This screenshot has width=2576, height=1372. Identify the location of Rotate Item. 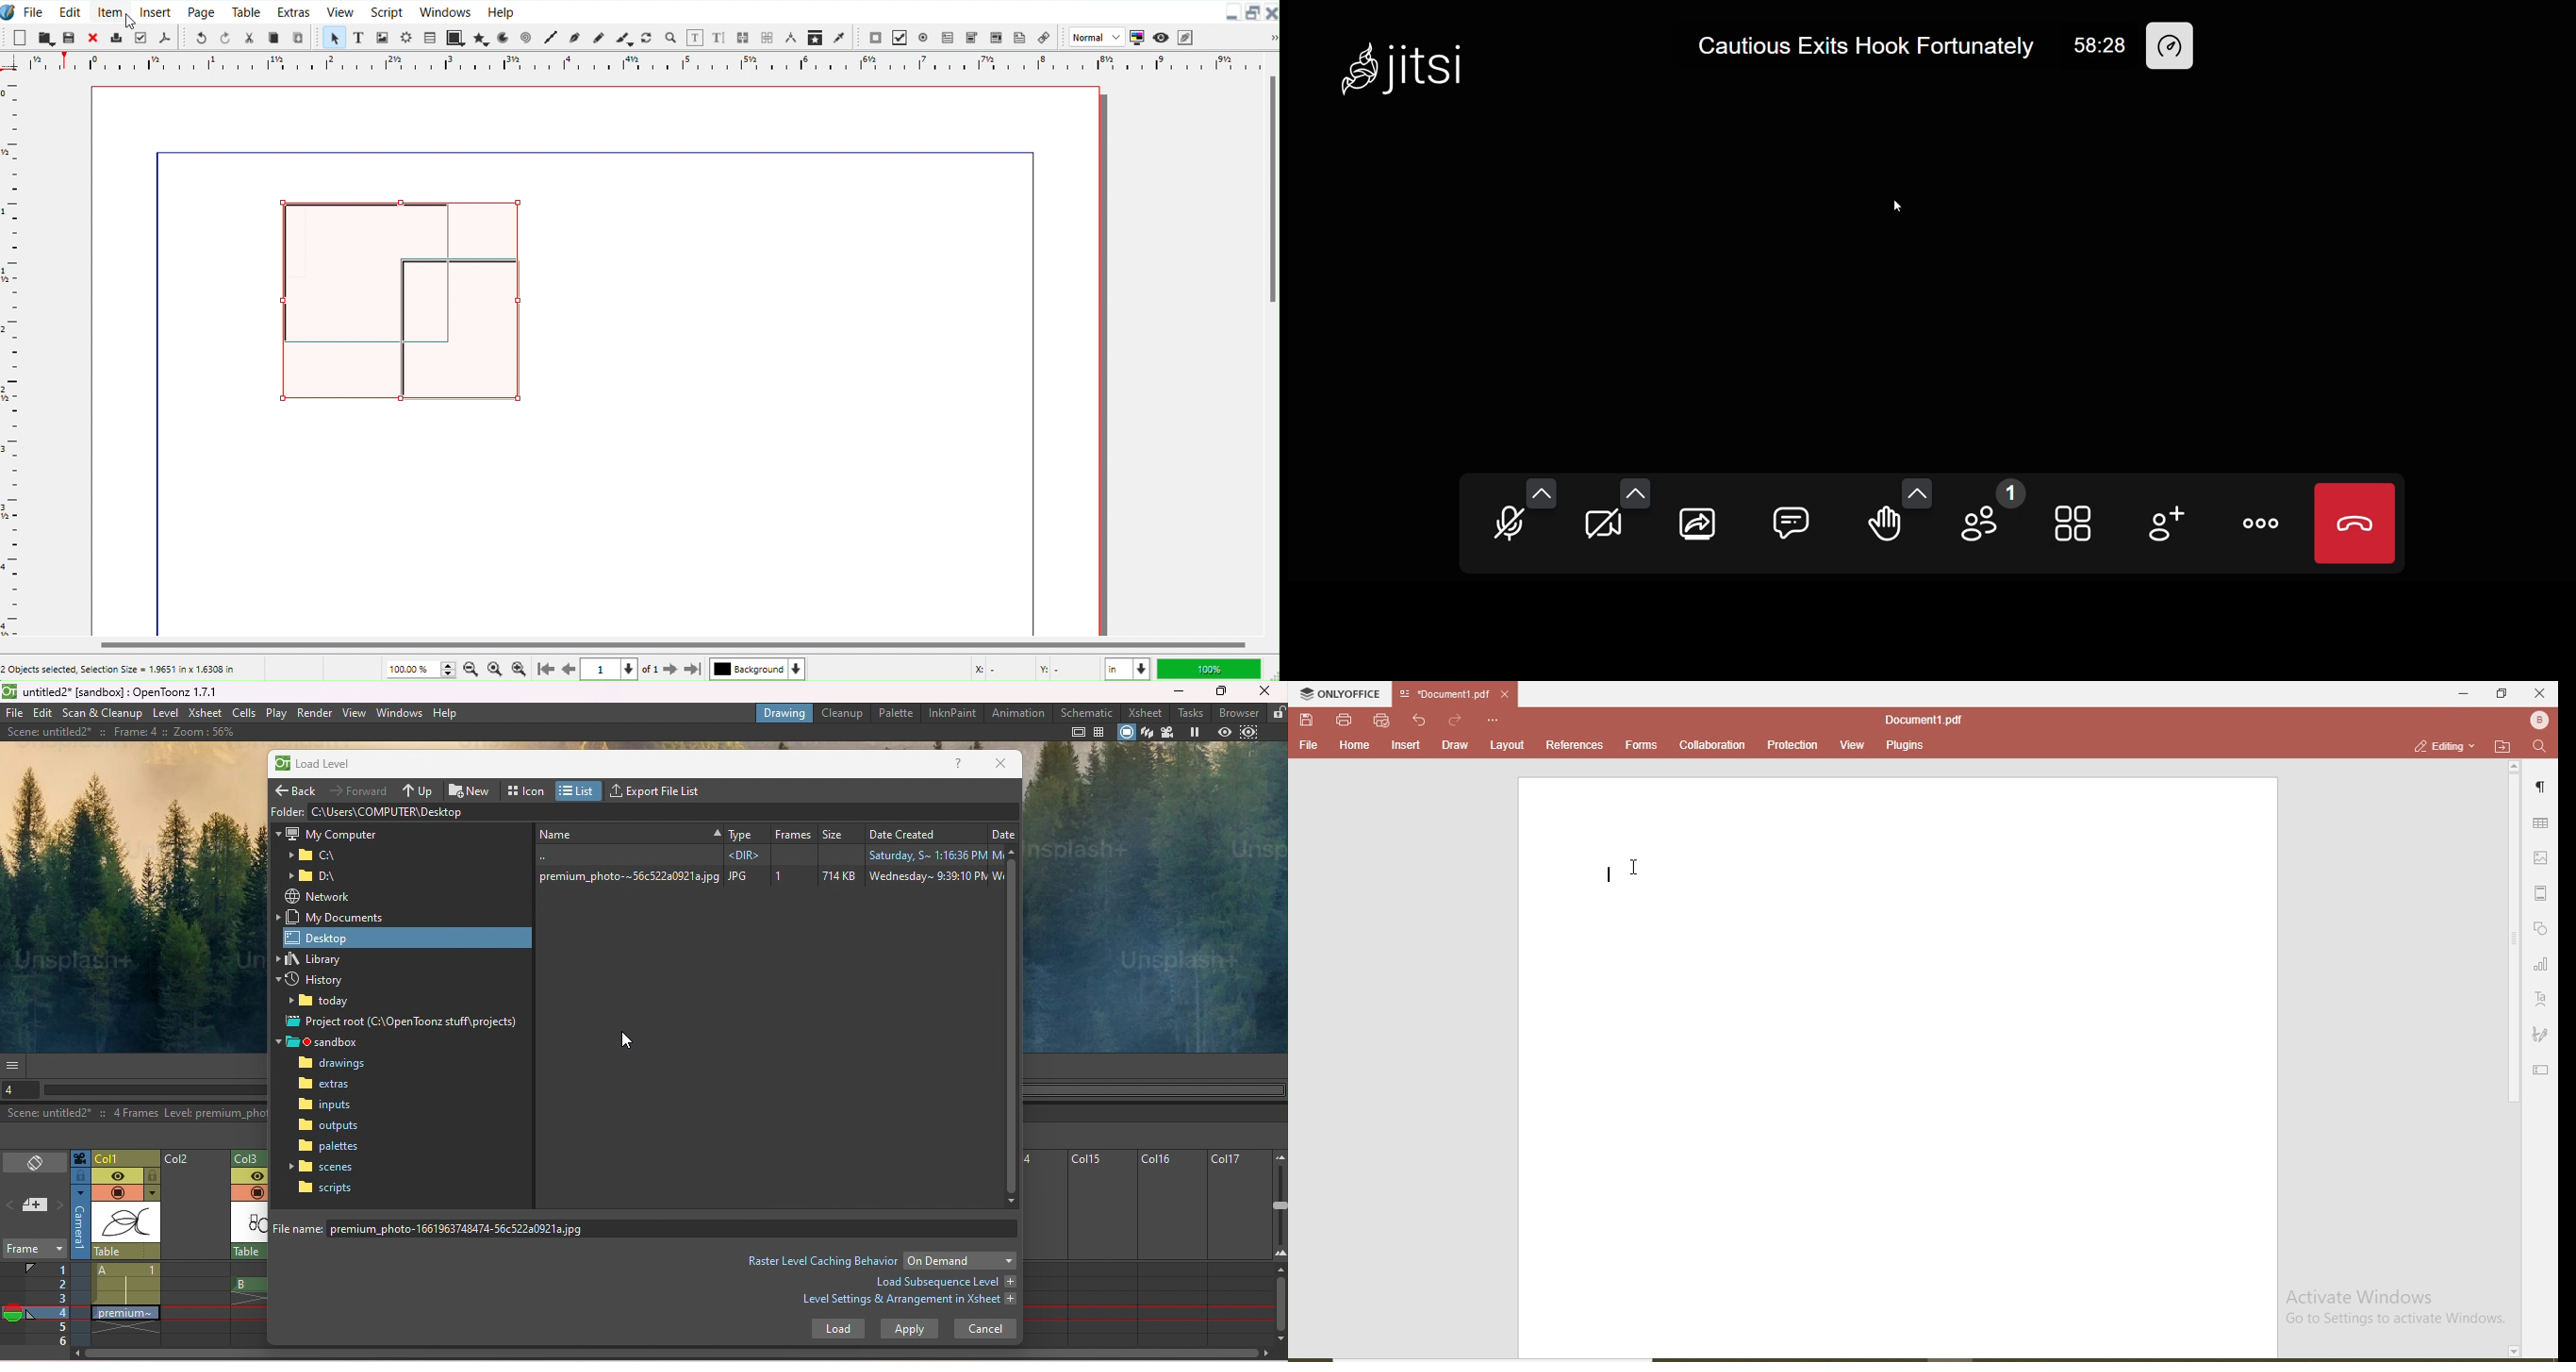
(647, 38).